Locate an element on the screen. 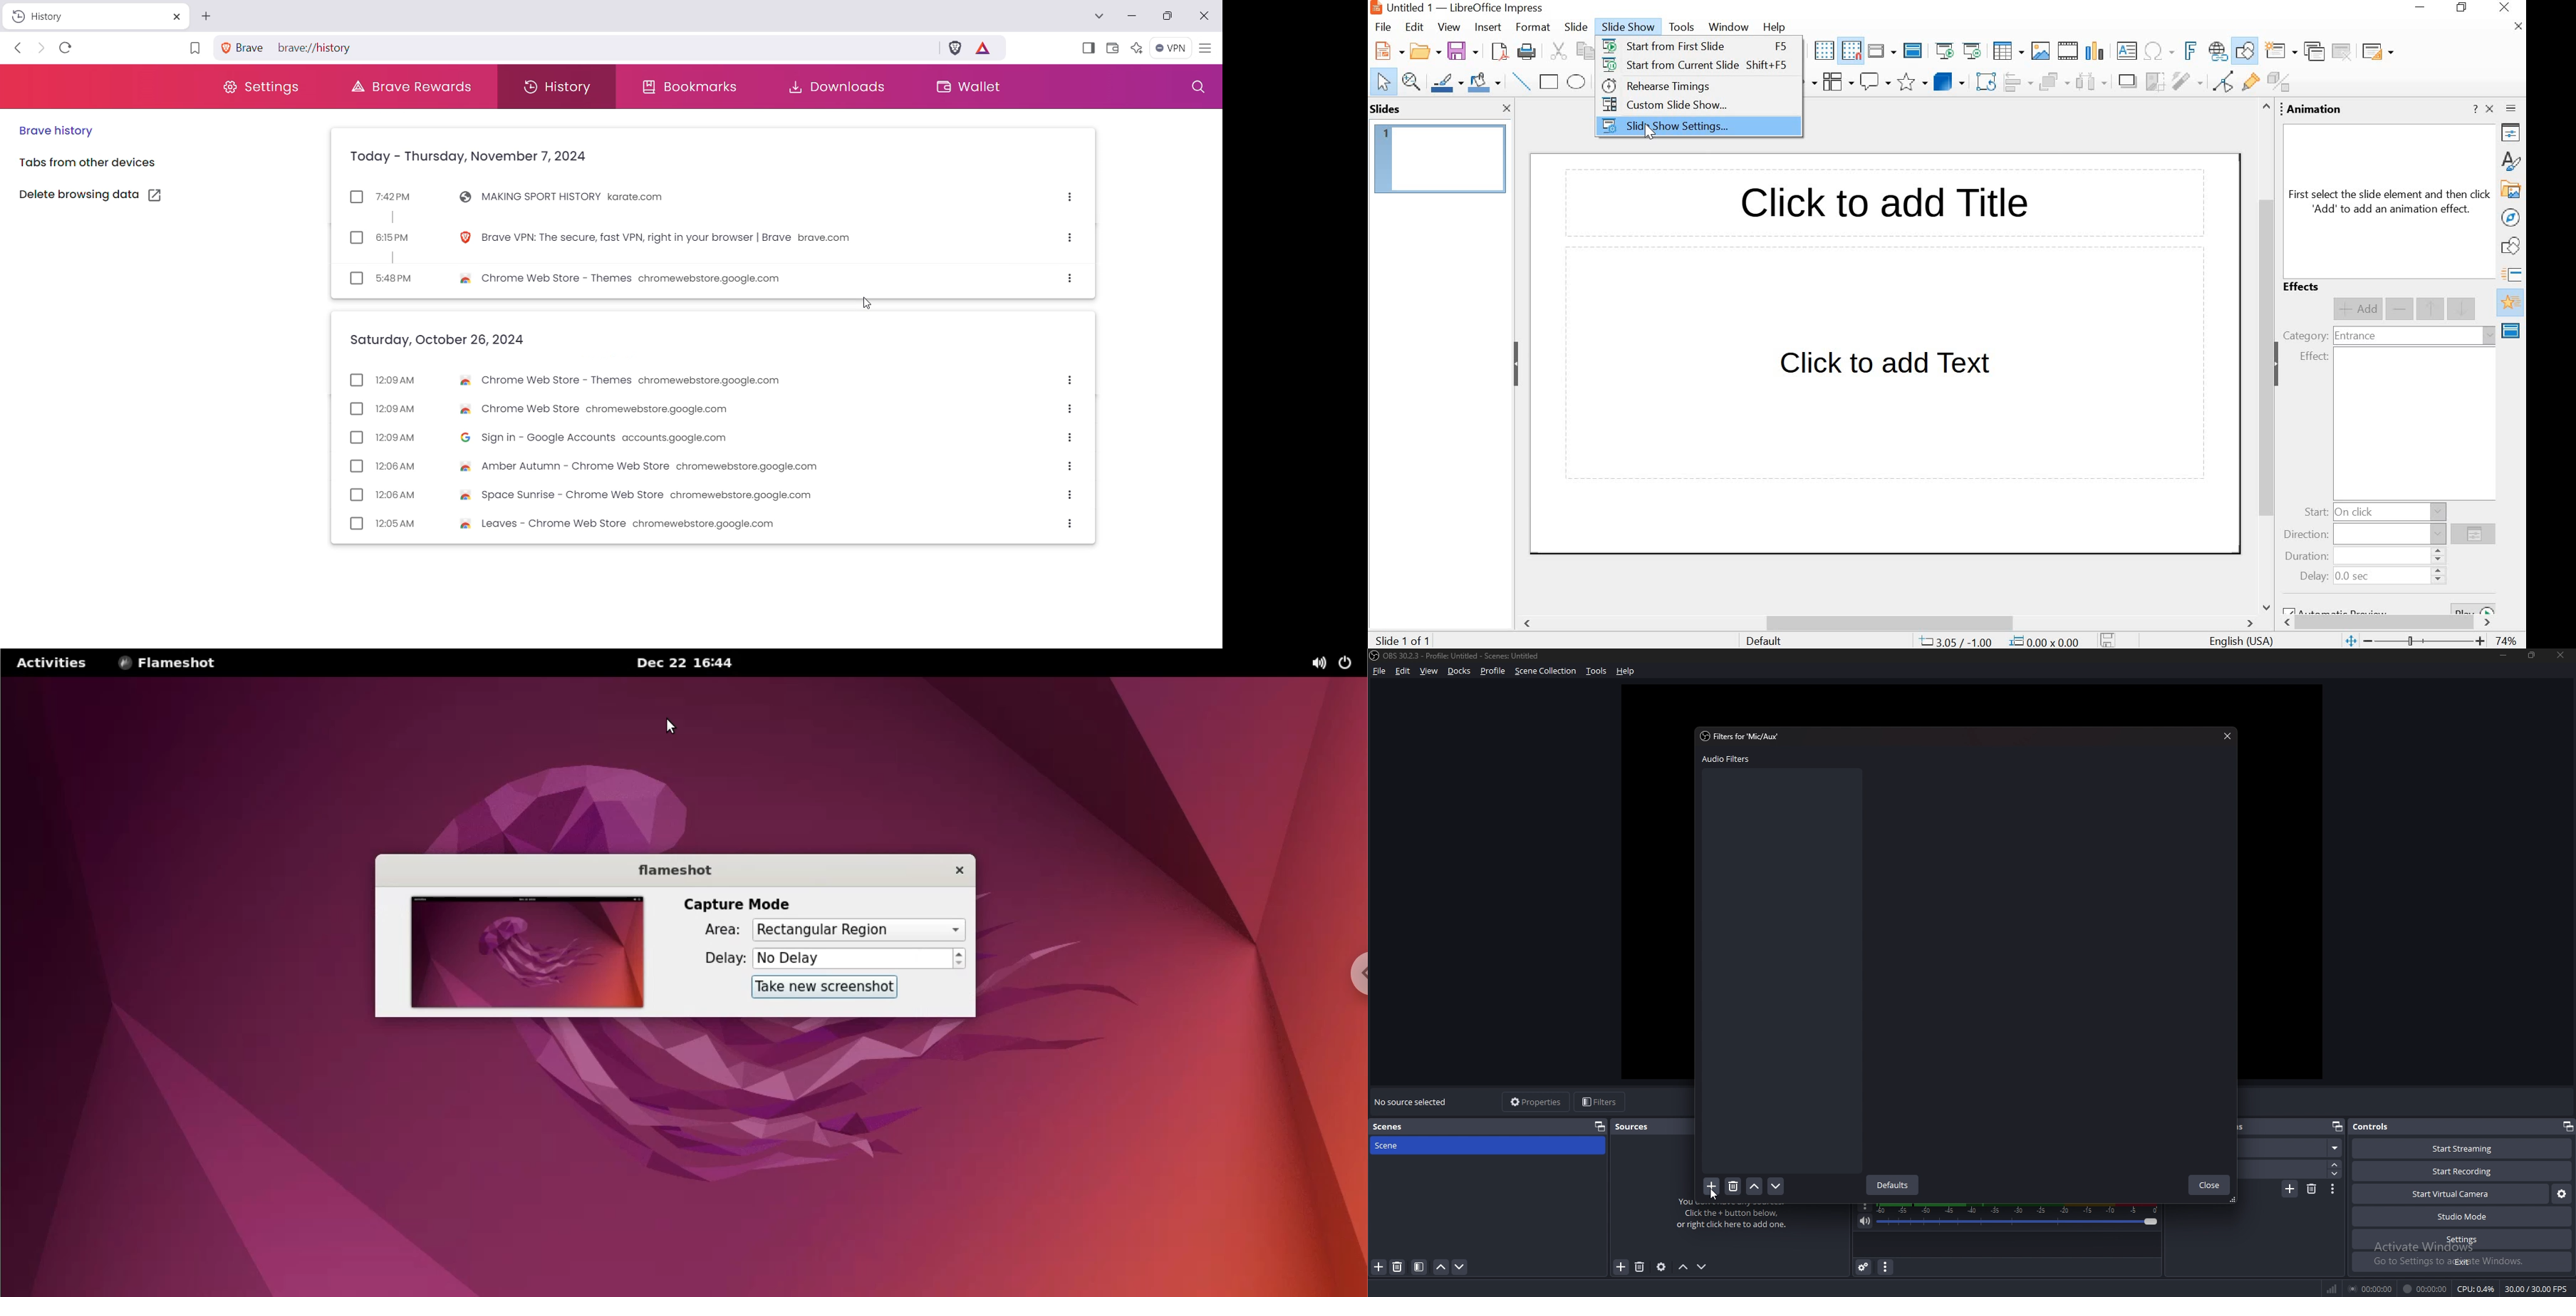 This screenshot has height=1316, width=2576. close app is located at coordinates (2506, 8).